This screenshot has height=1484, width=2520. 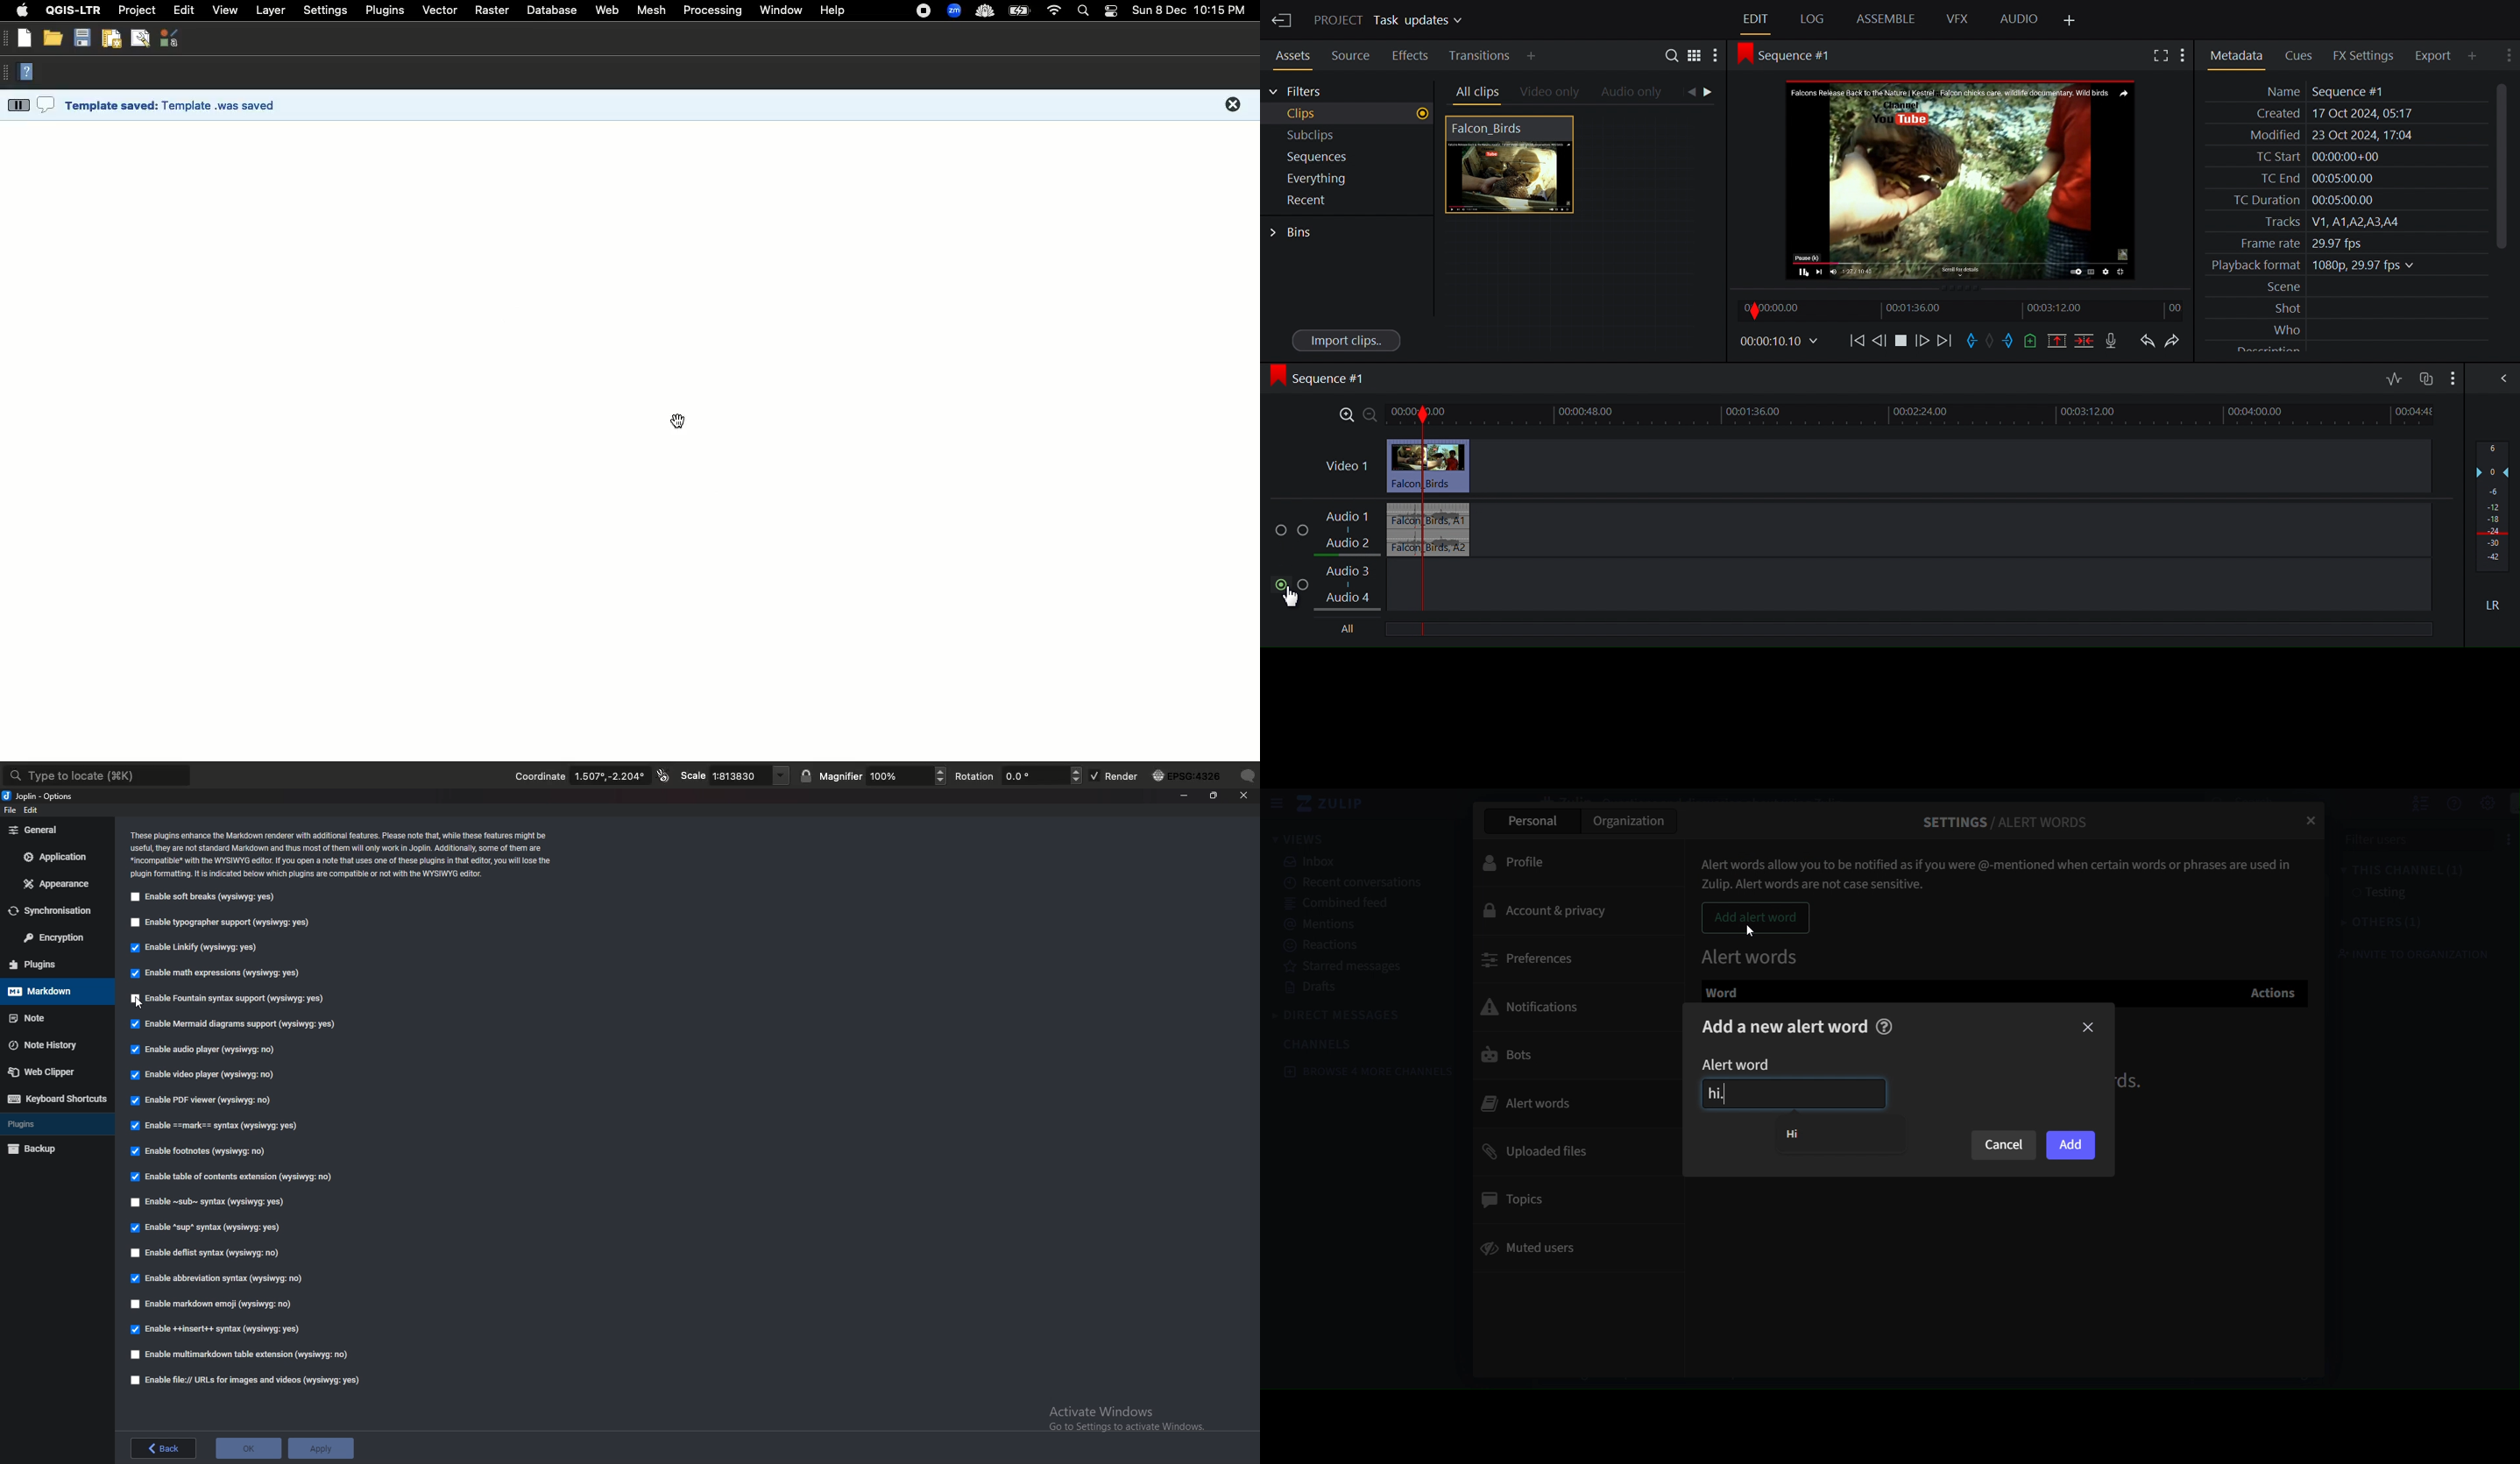 I want to click on enable file urls for images and videos, so click(x=246, y=1381).